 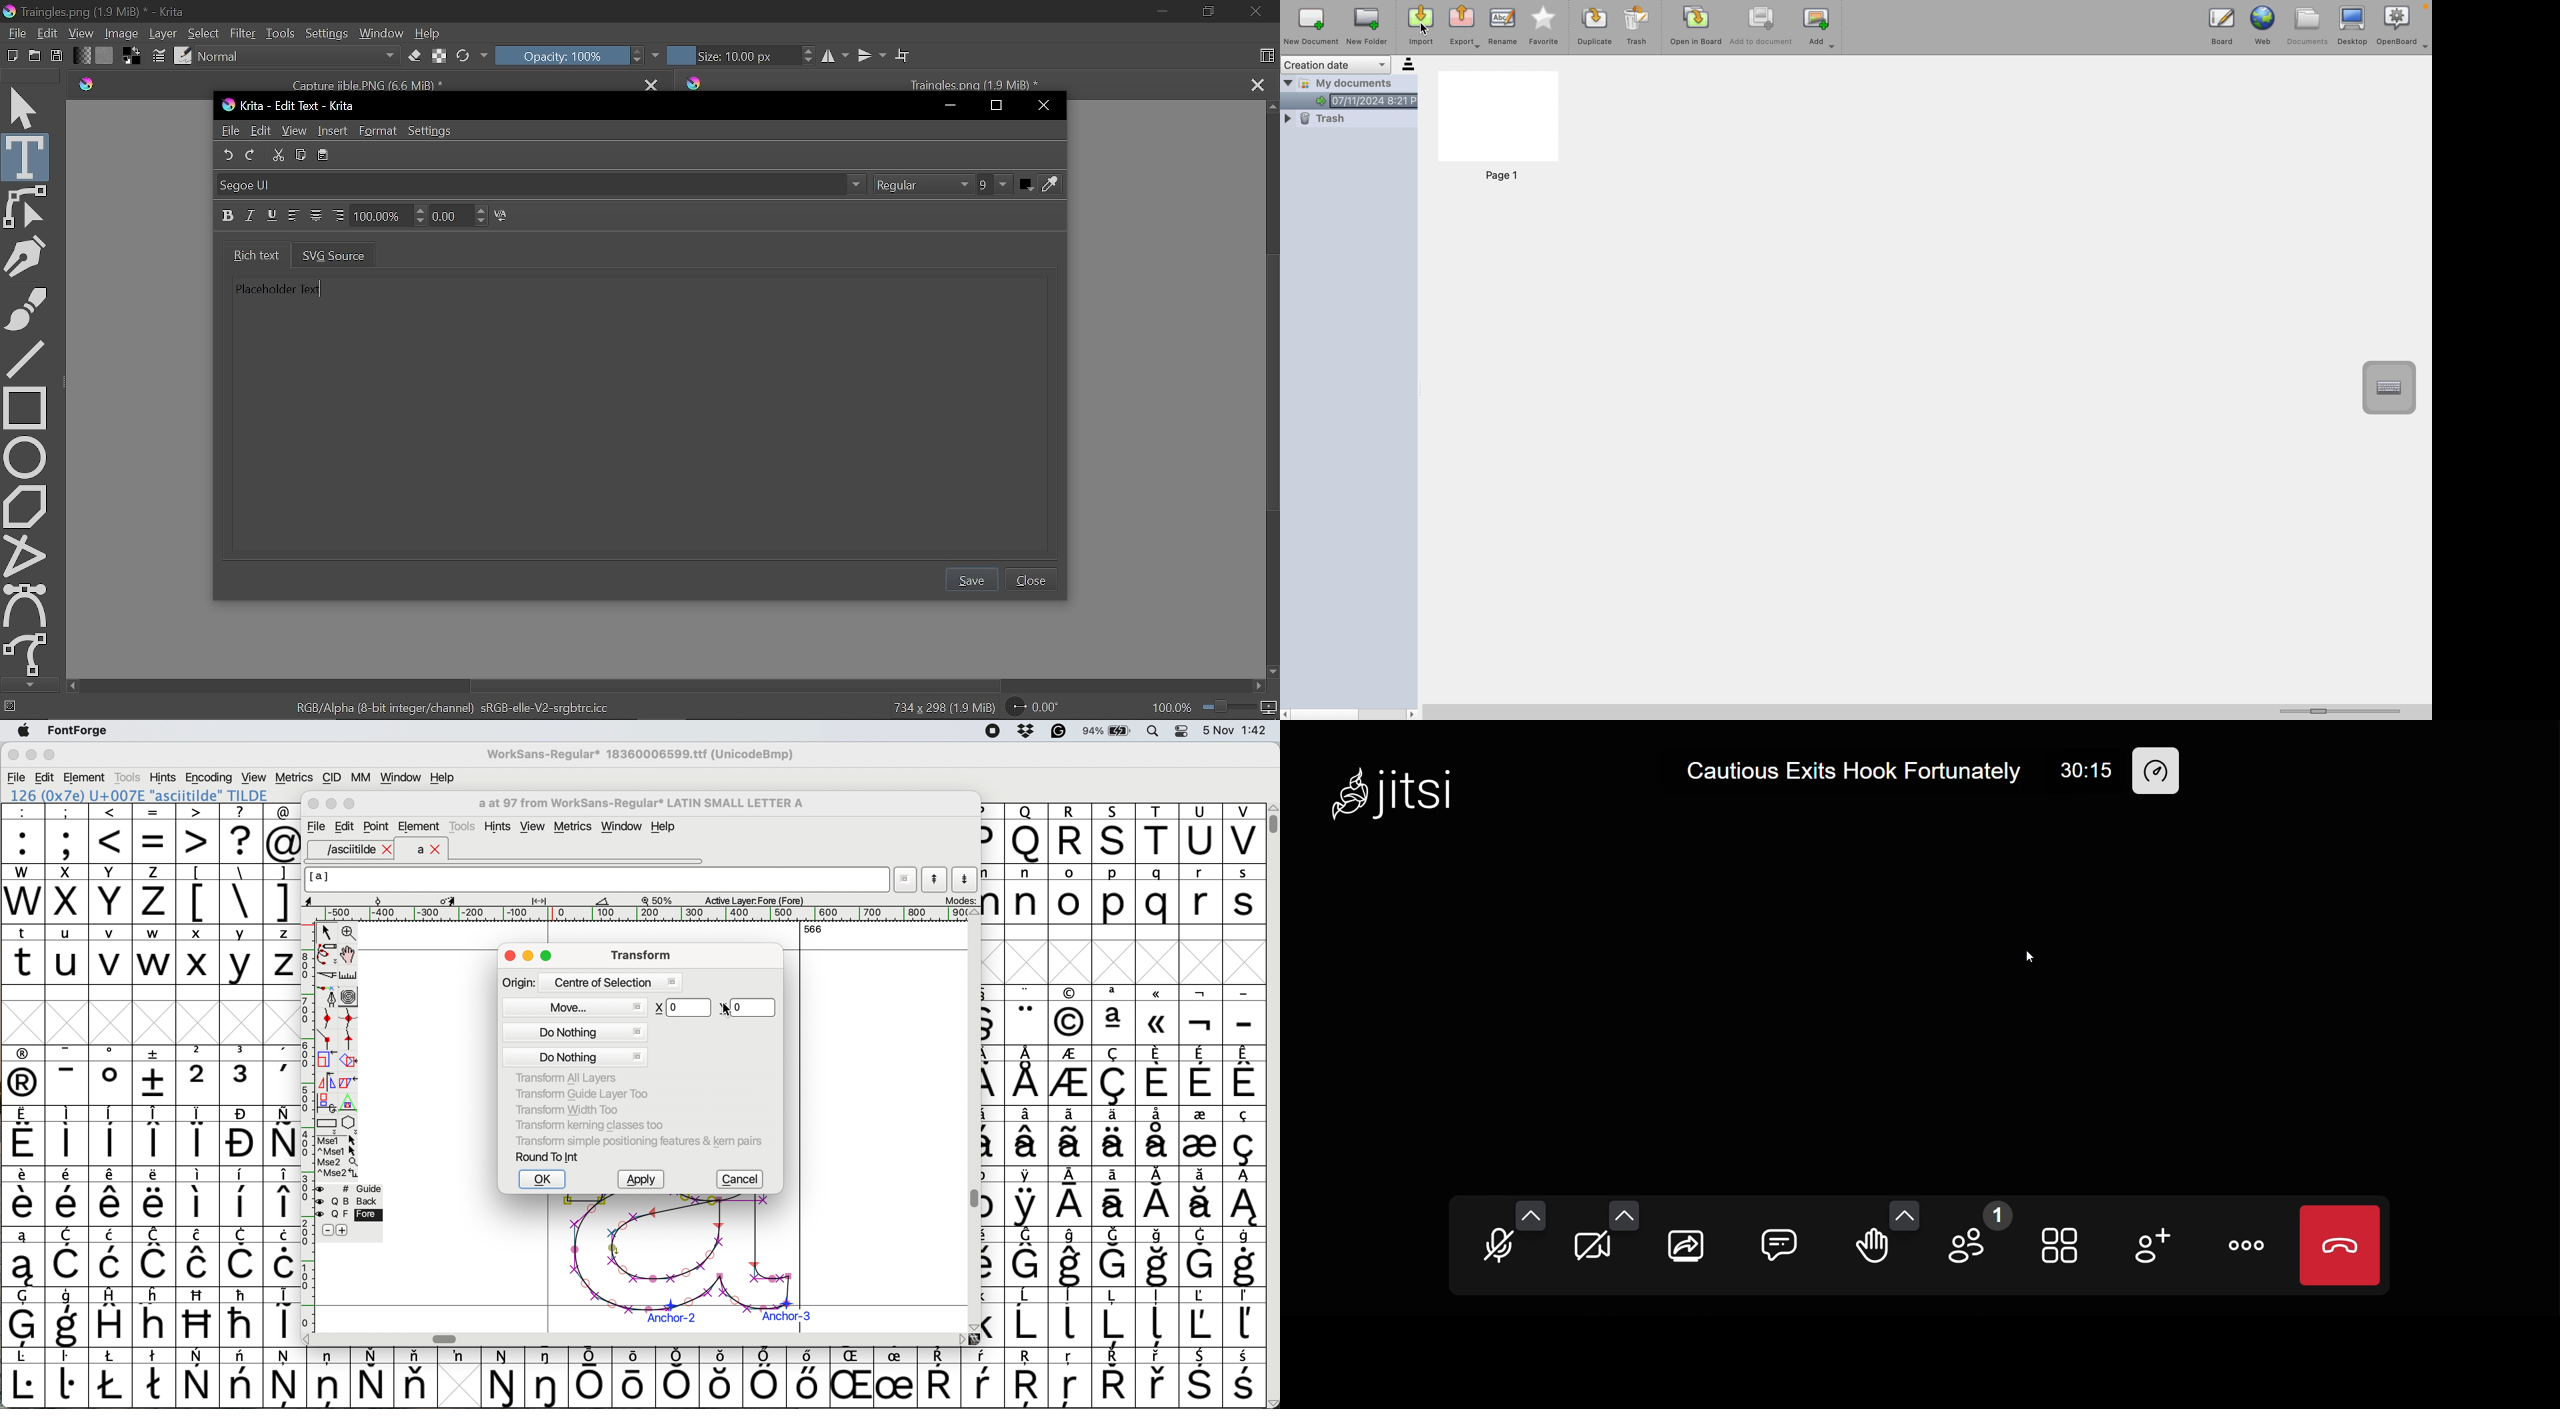 I want to click on dropbox, so click(x=1023, y=731).